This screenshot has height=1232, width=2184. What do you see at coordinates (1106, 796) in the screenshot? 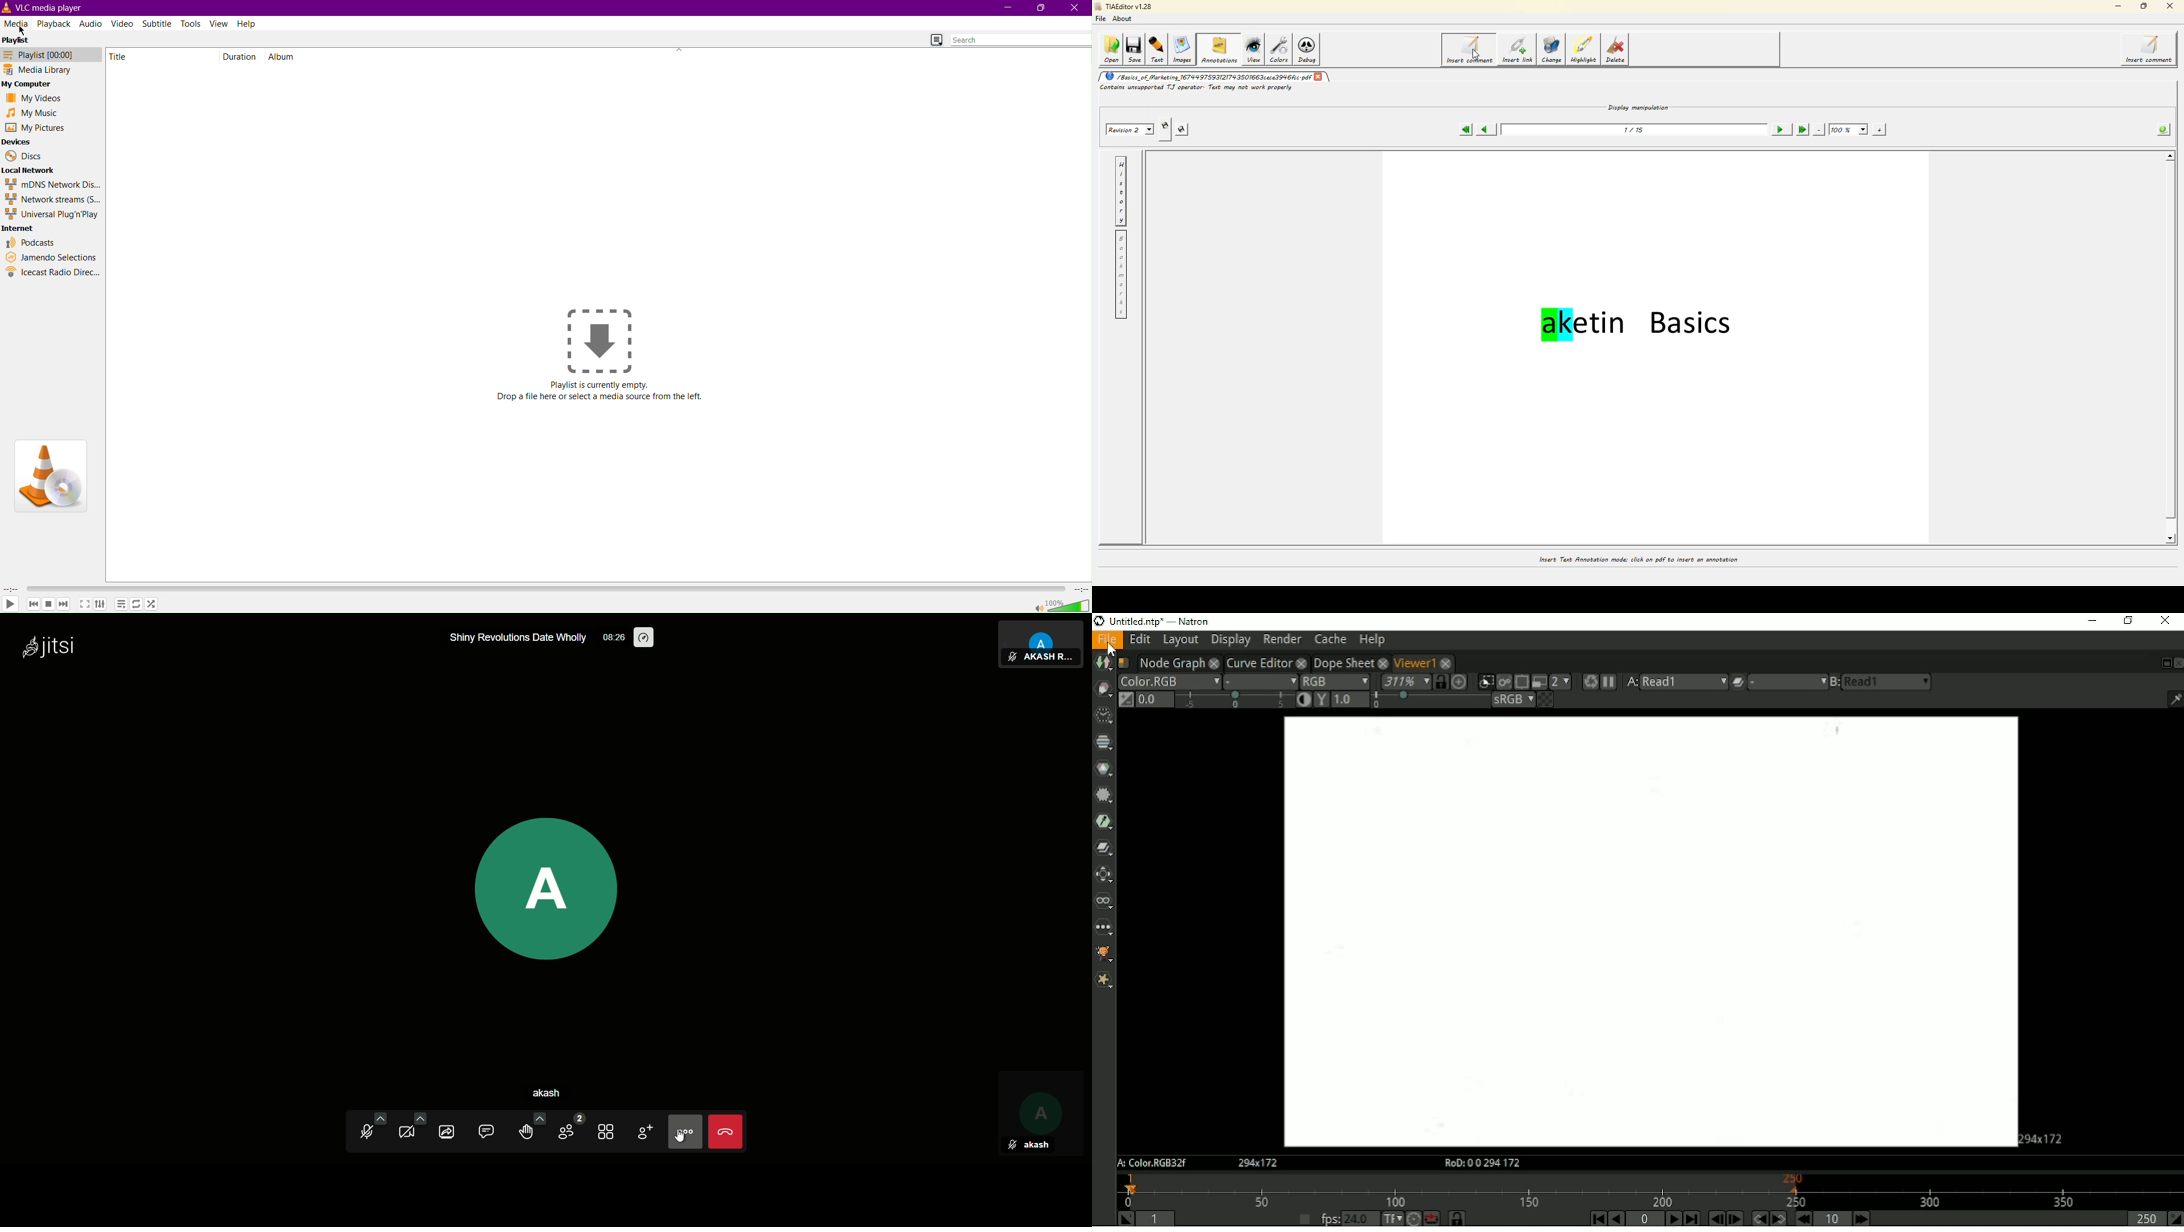
I see `Filter` at bounding box center [1106, 796].